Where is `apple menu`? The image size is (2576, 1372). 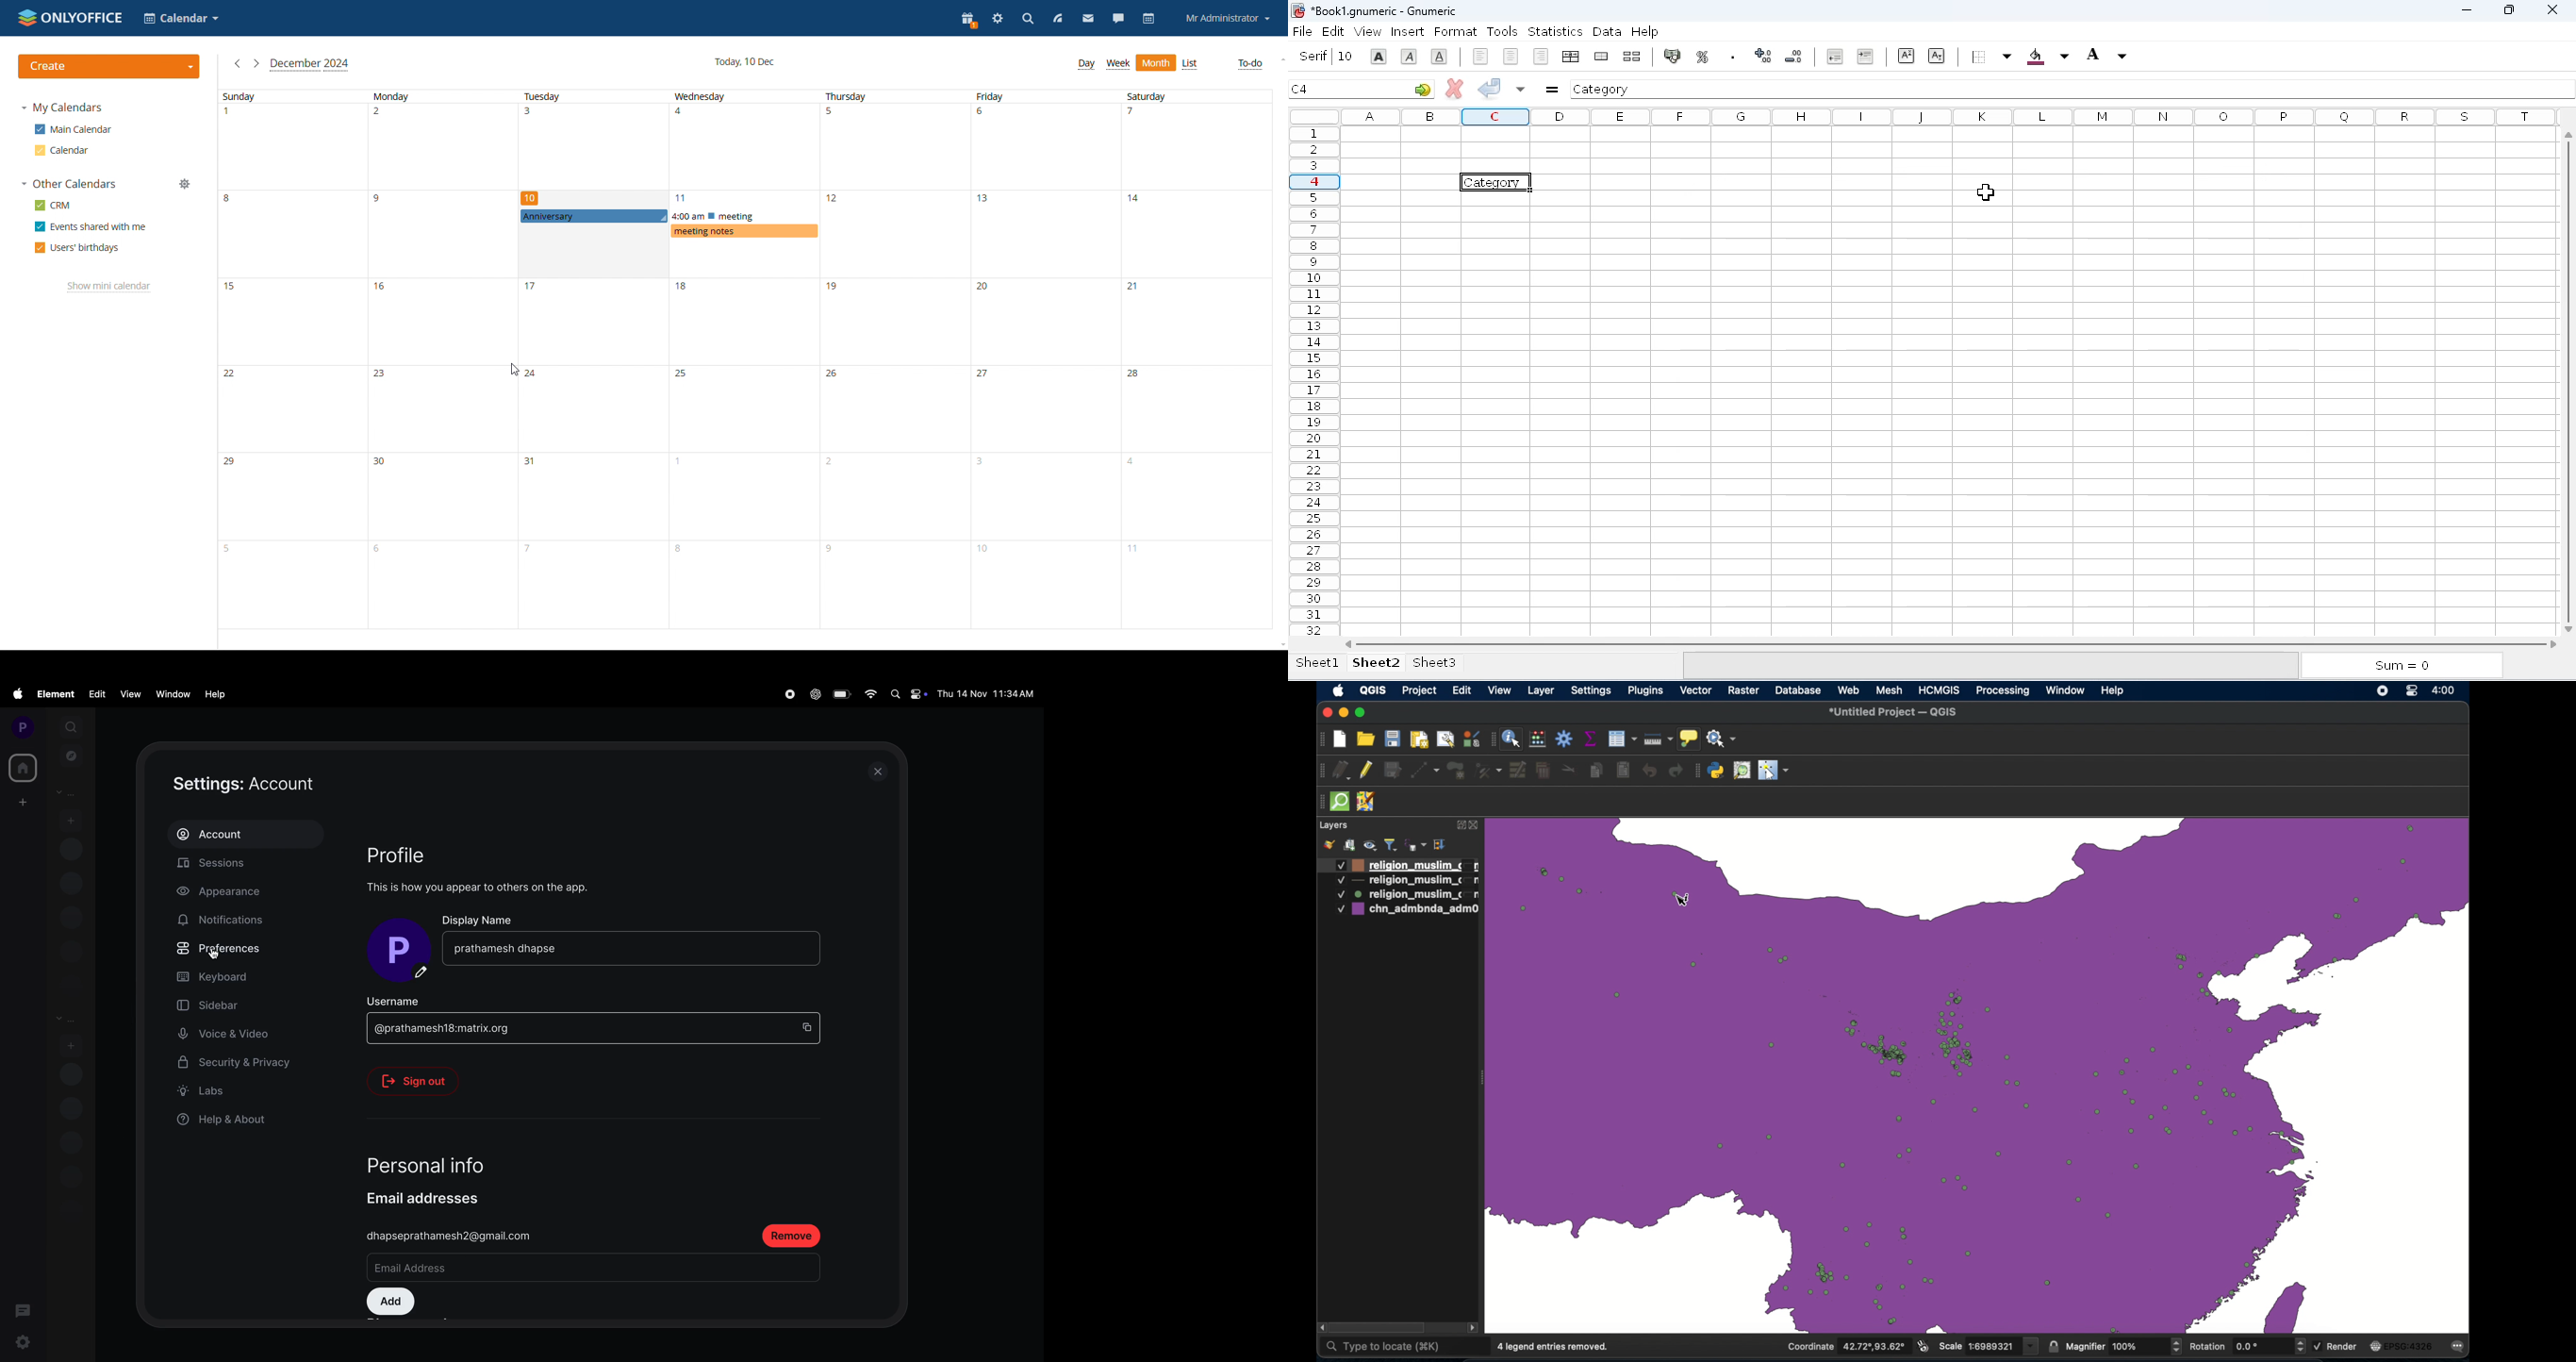
apple menu is located at coordinates (13, 695).